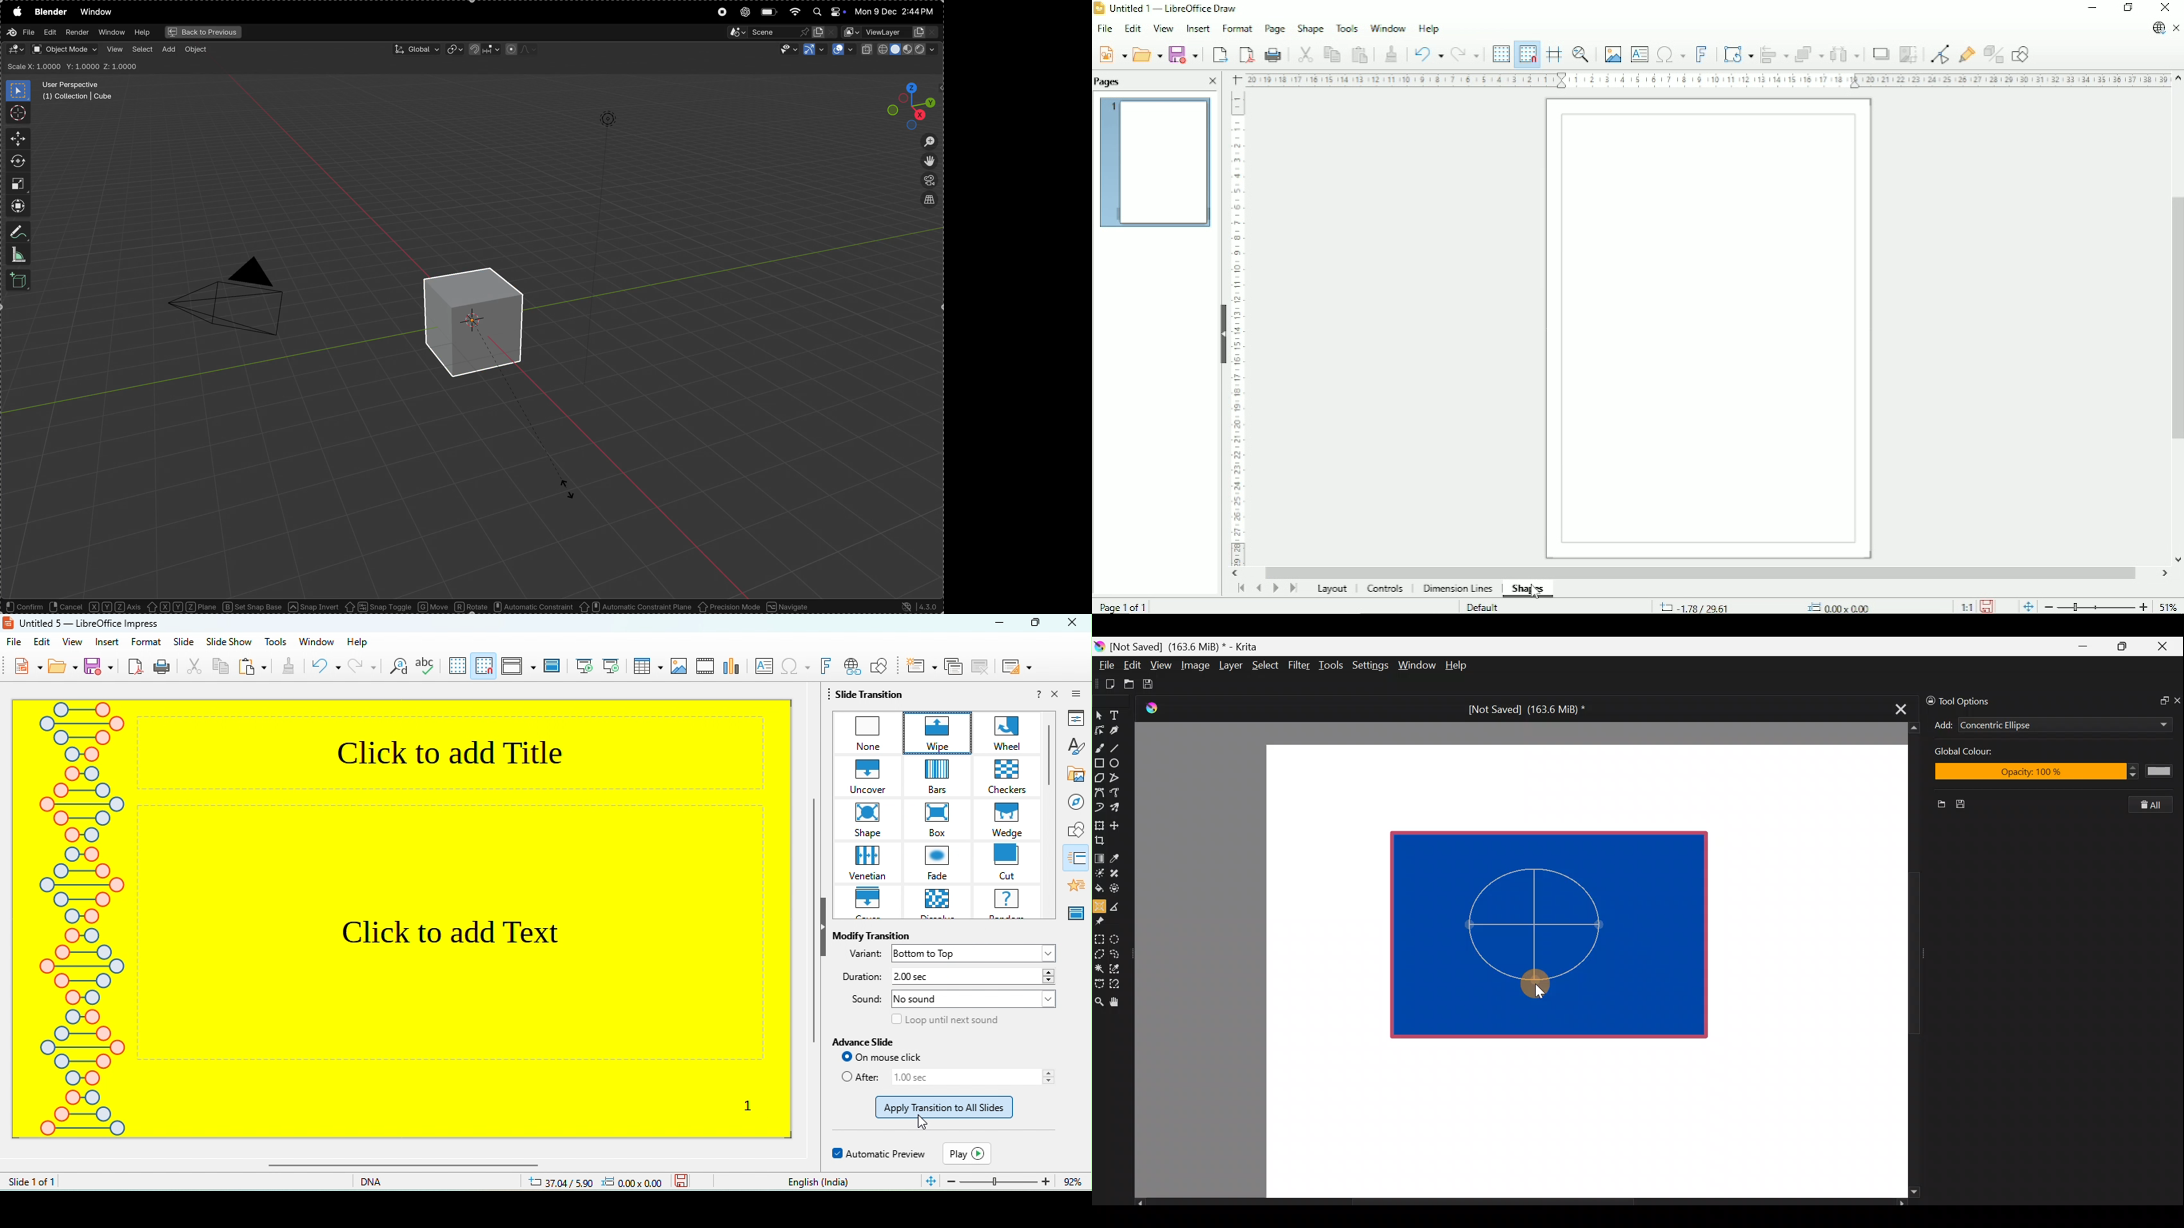 The image size is (2184, 1232). What do you see at coordinates (73, 65) in the screenshot?
I see `Scale X Y Z` at bounding box center [73, 65].